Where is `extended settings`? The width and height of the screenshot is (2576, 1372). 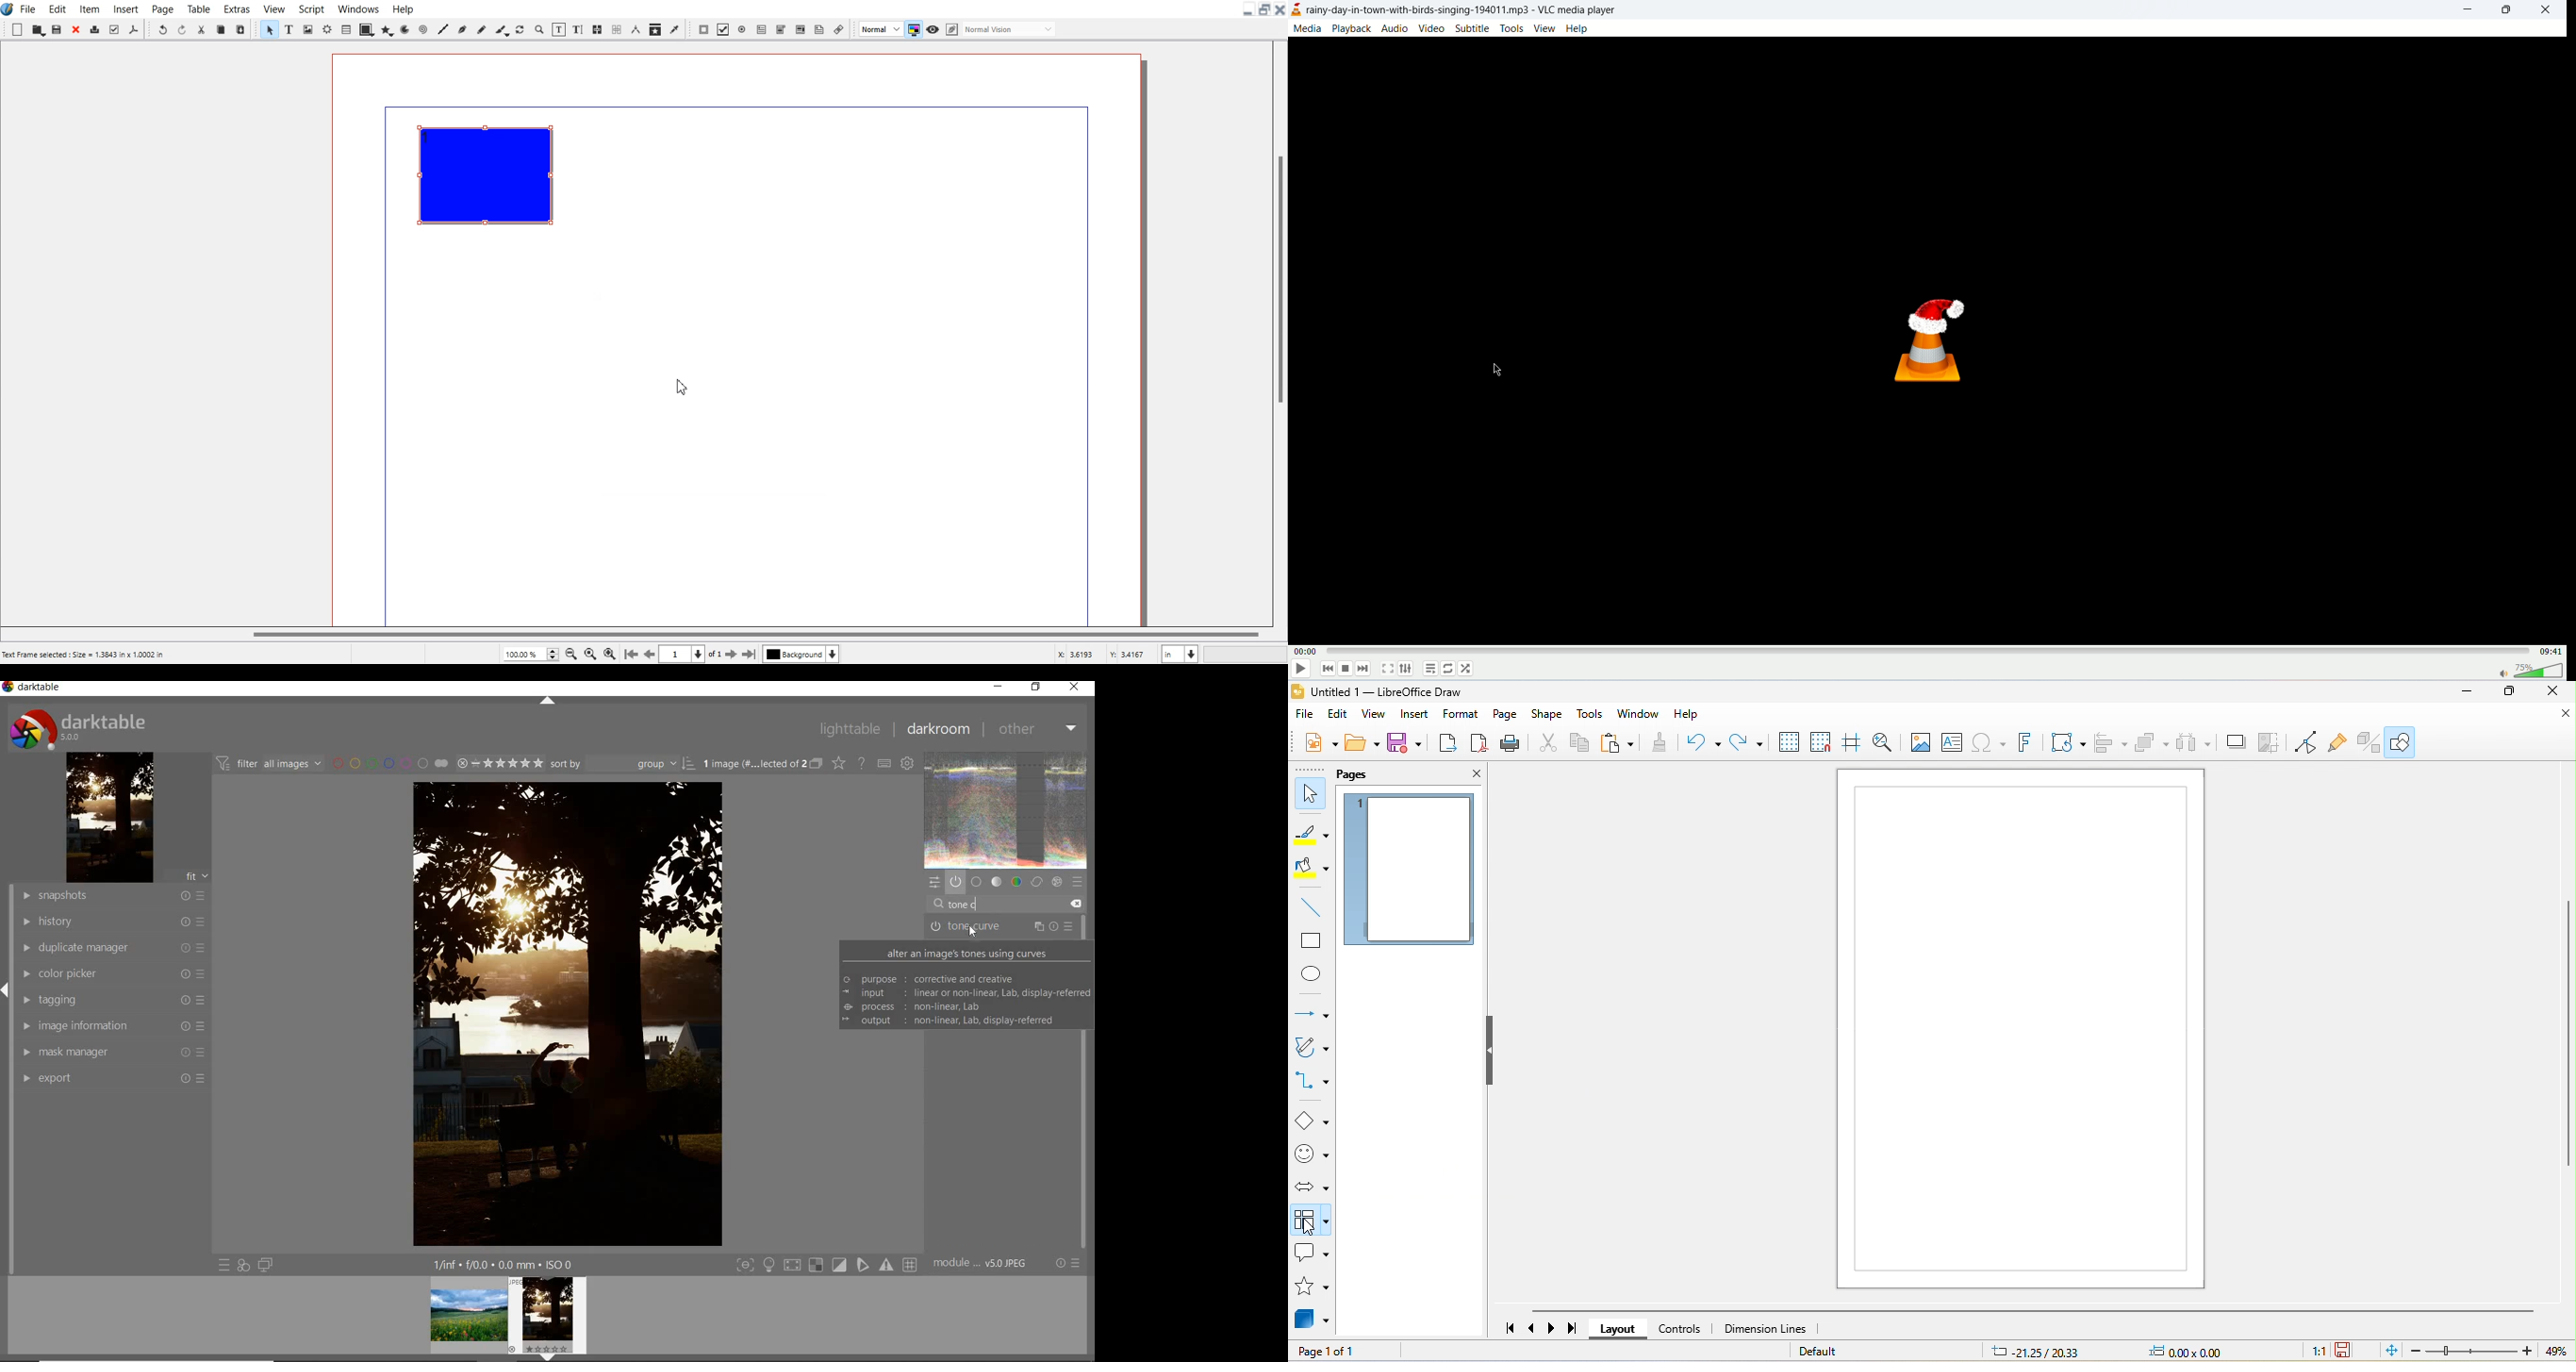
extended settings is located at coordinates (1406, 668).